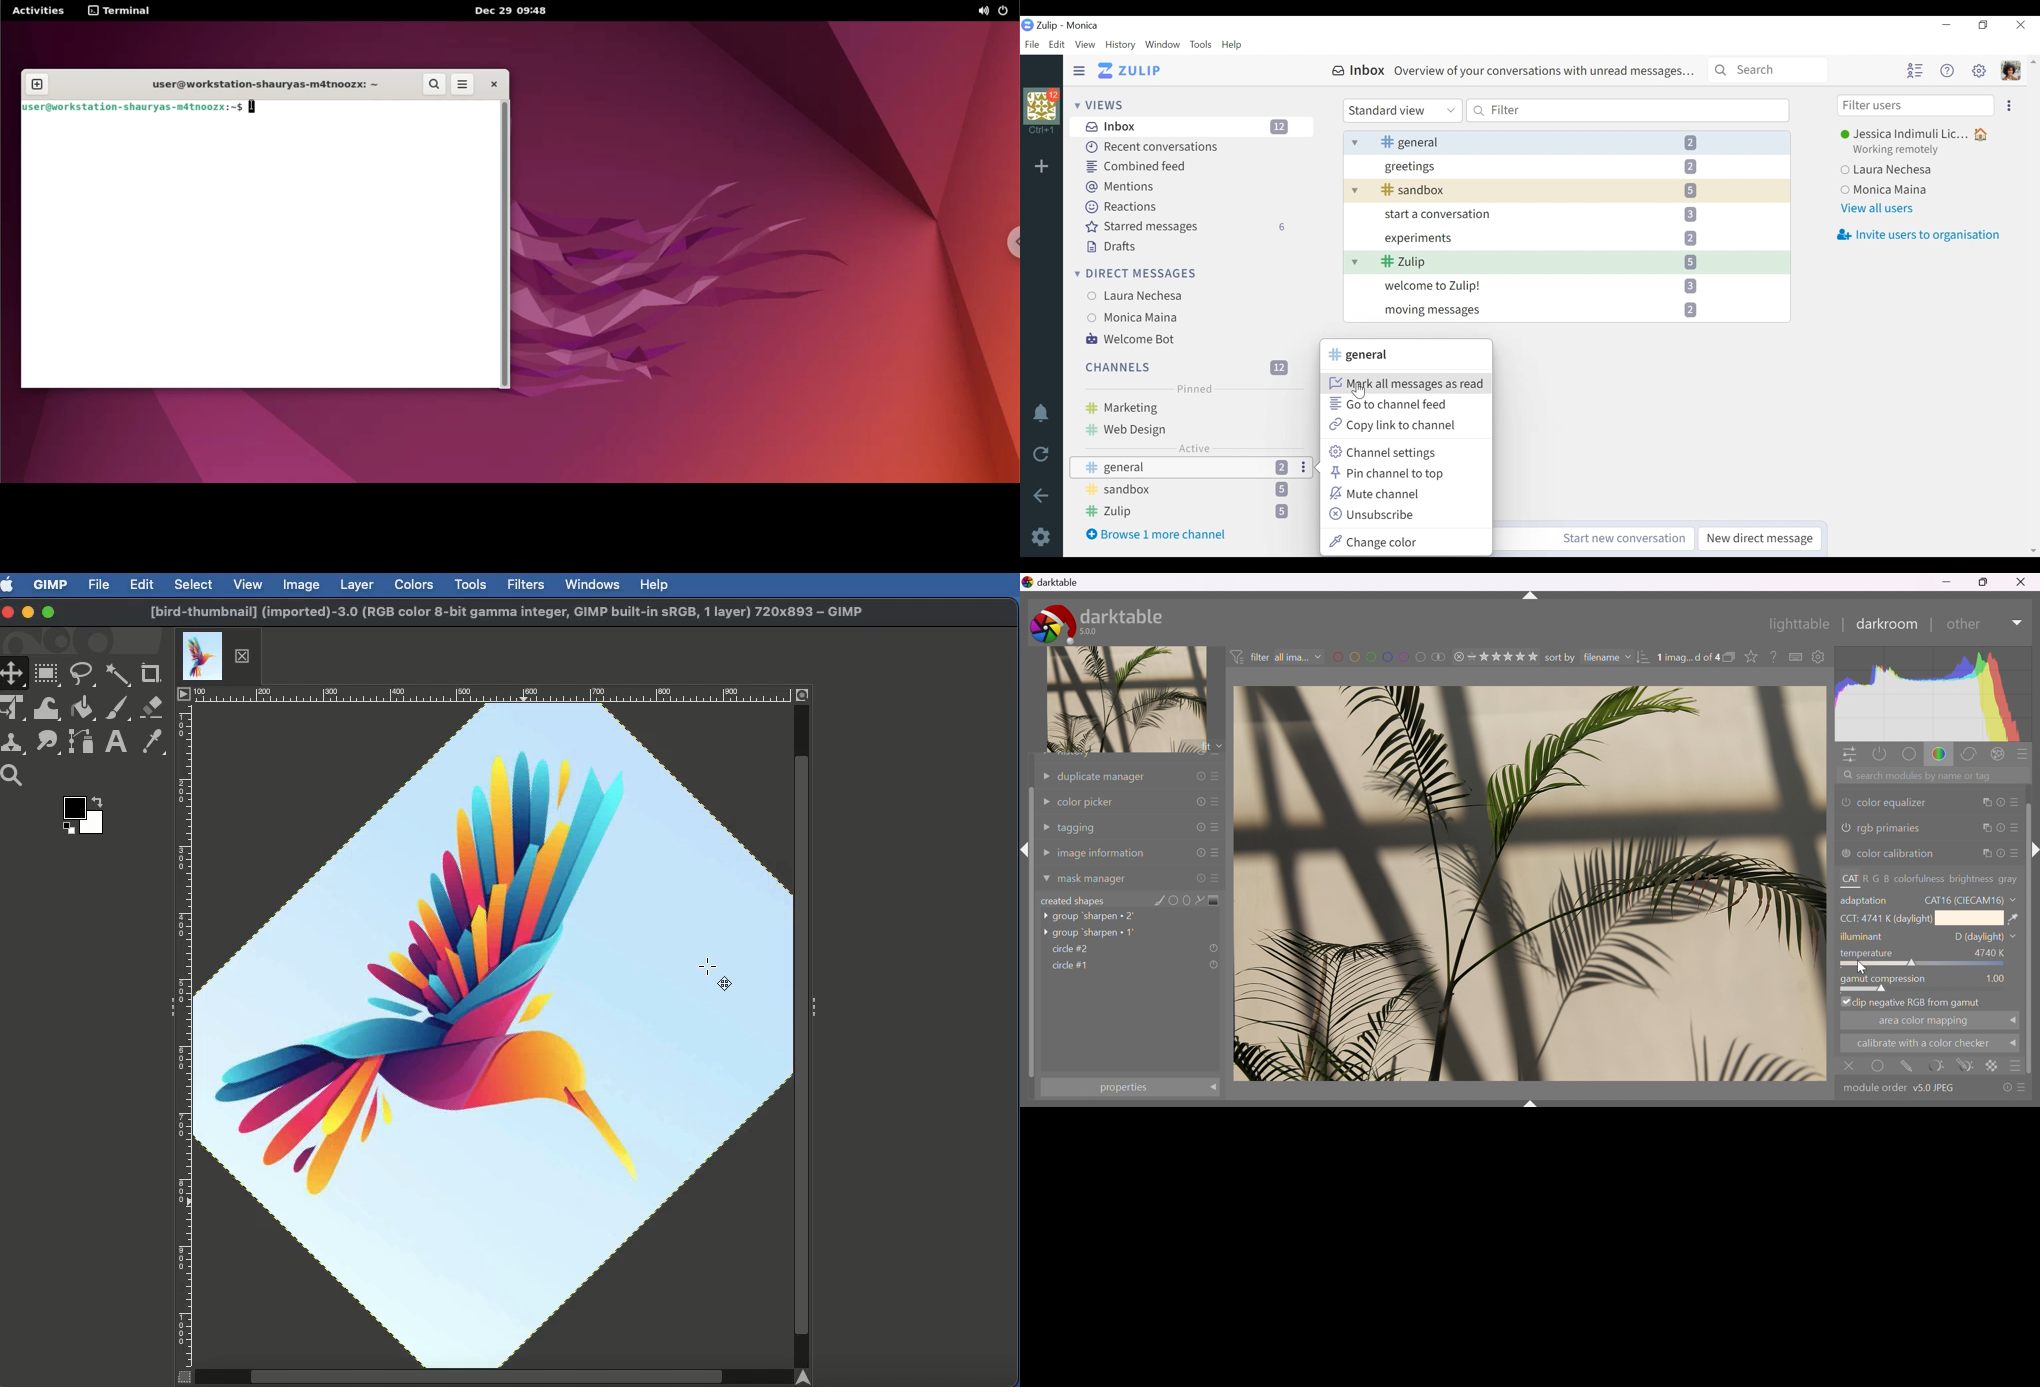 Image resolution: width=2044 pixels, height=1400 pixels. What do you see at coordinates (1138, 166) in the screenshot?
I see `Combined feed` at bounding box center [1138, 166].